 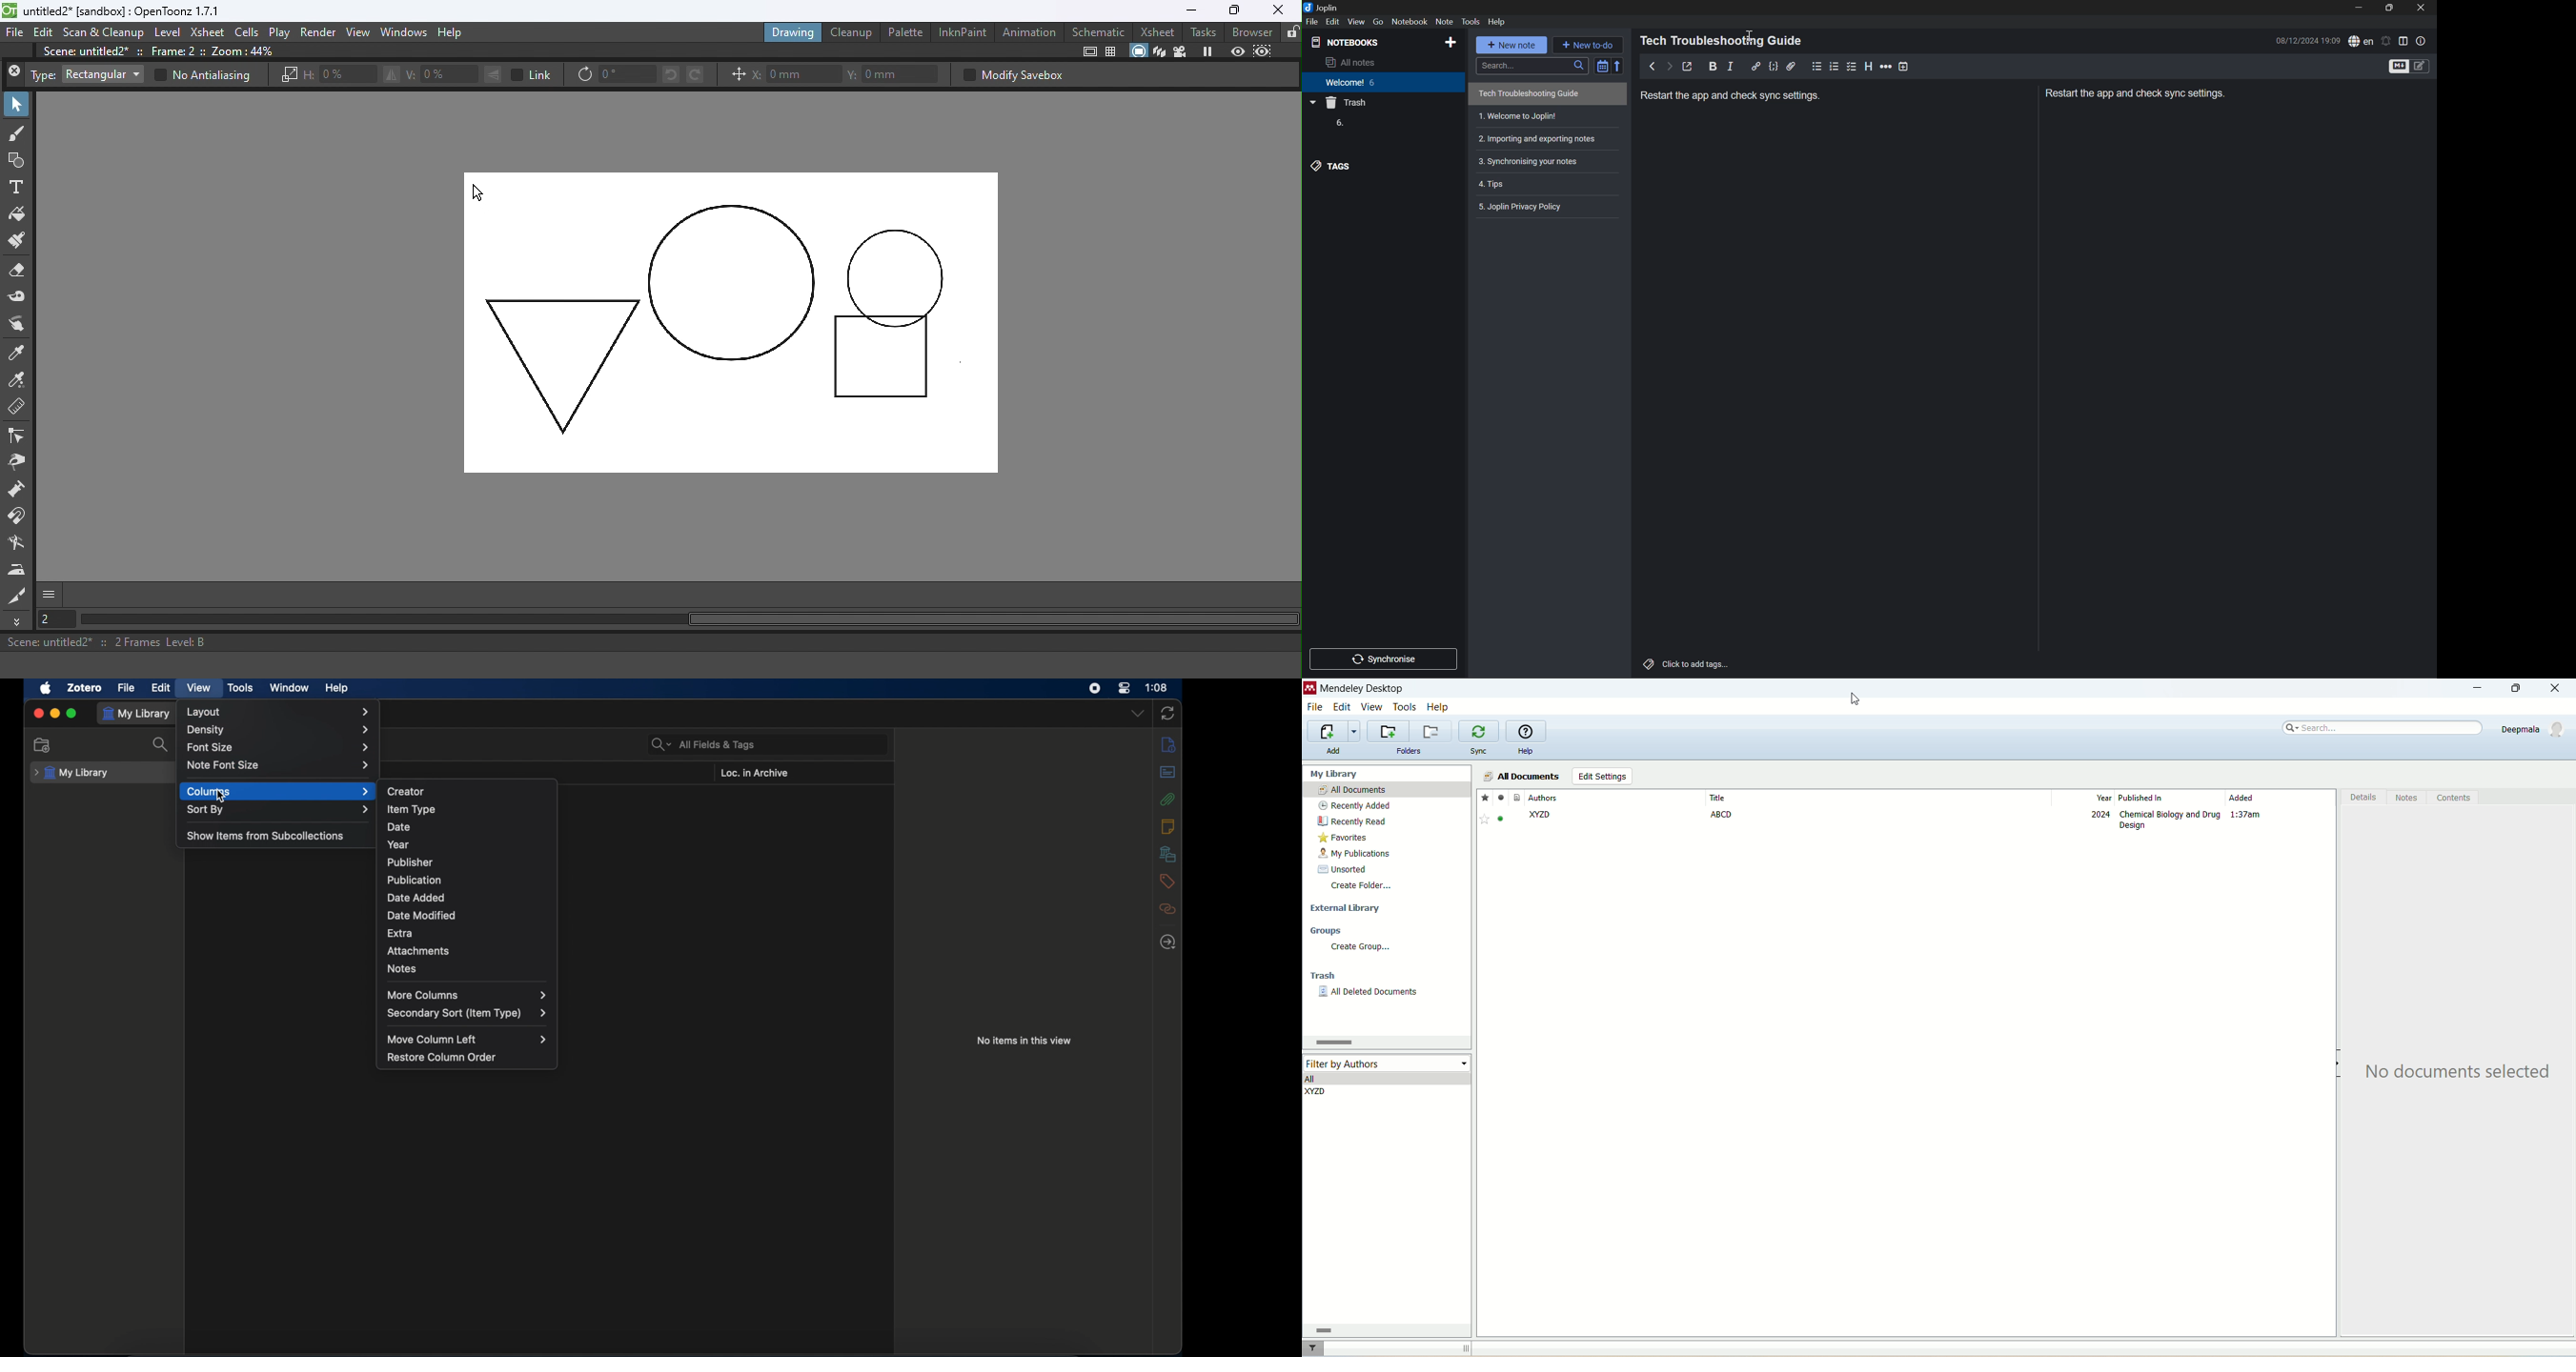 I want to click on Insert time, so click(x=1902, y=66).